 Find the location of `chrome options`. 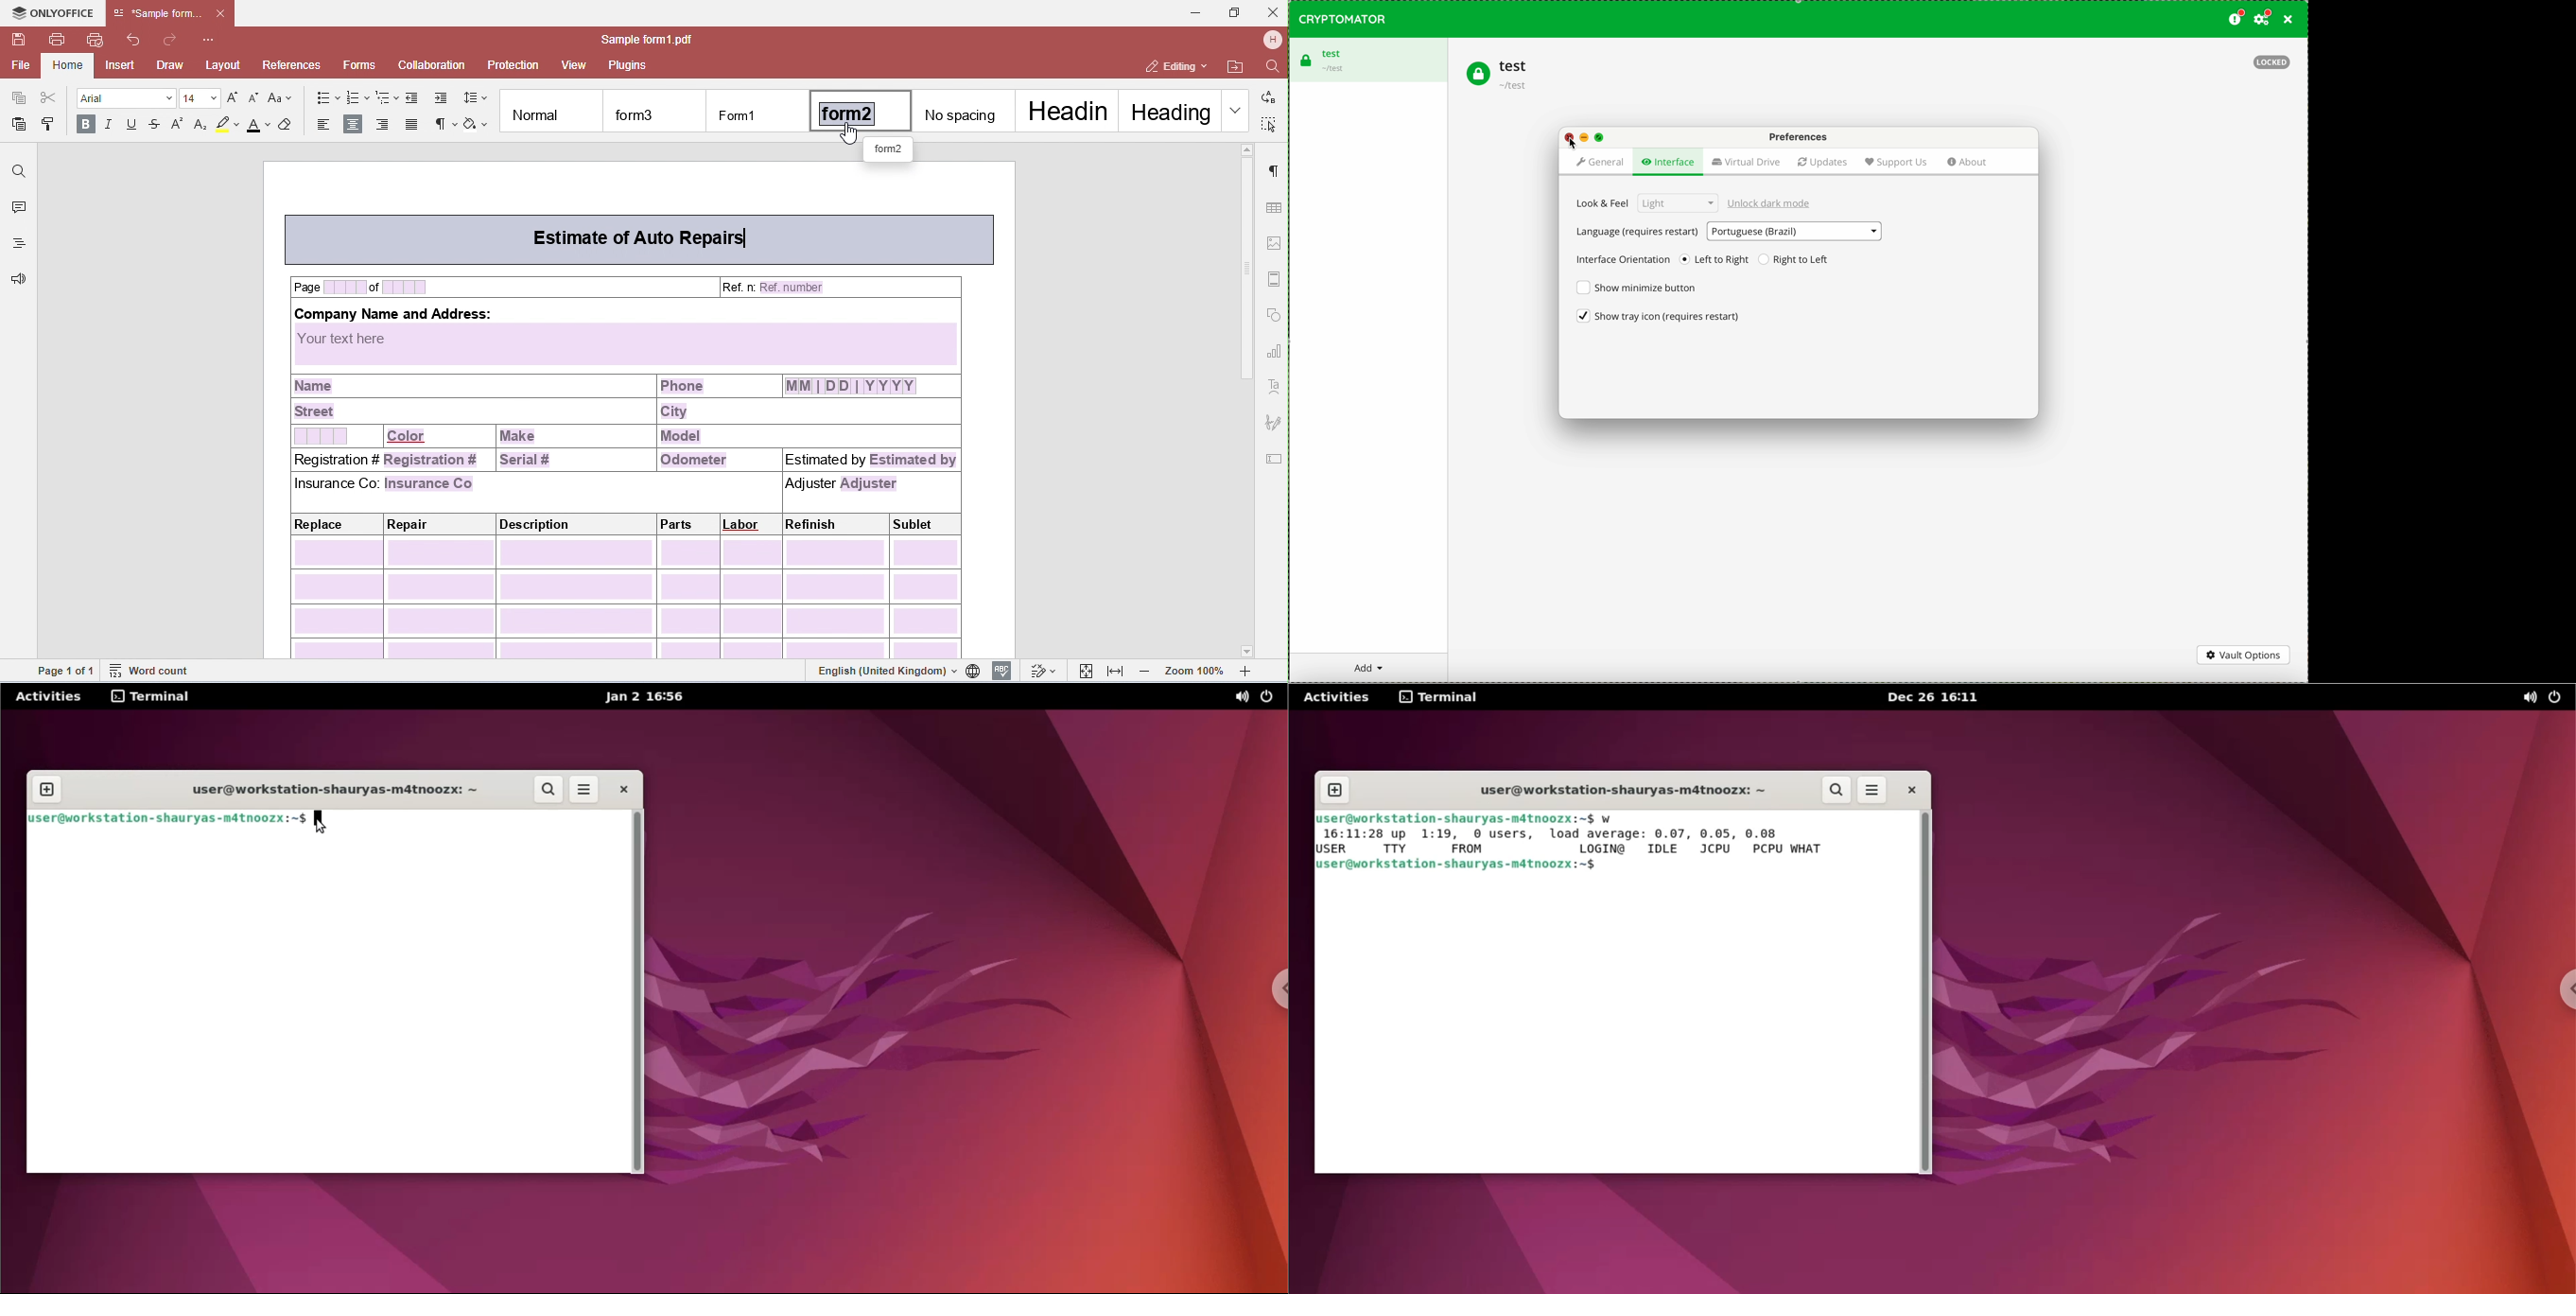

chrome options is located at coordinates (1273, 995).